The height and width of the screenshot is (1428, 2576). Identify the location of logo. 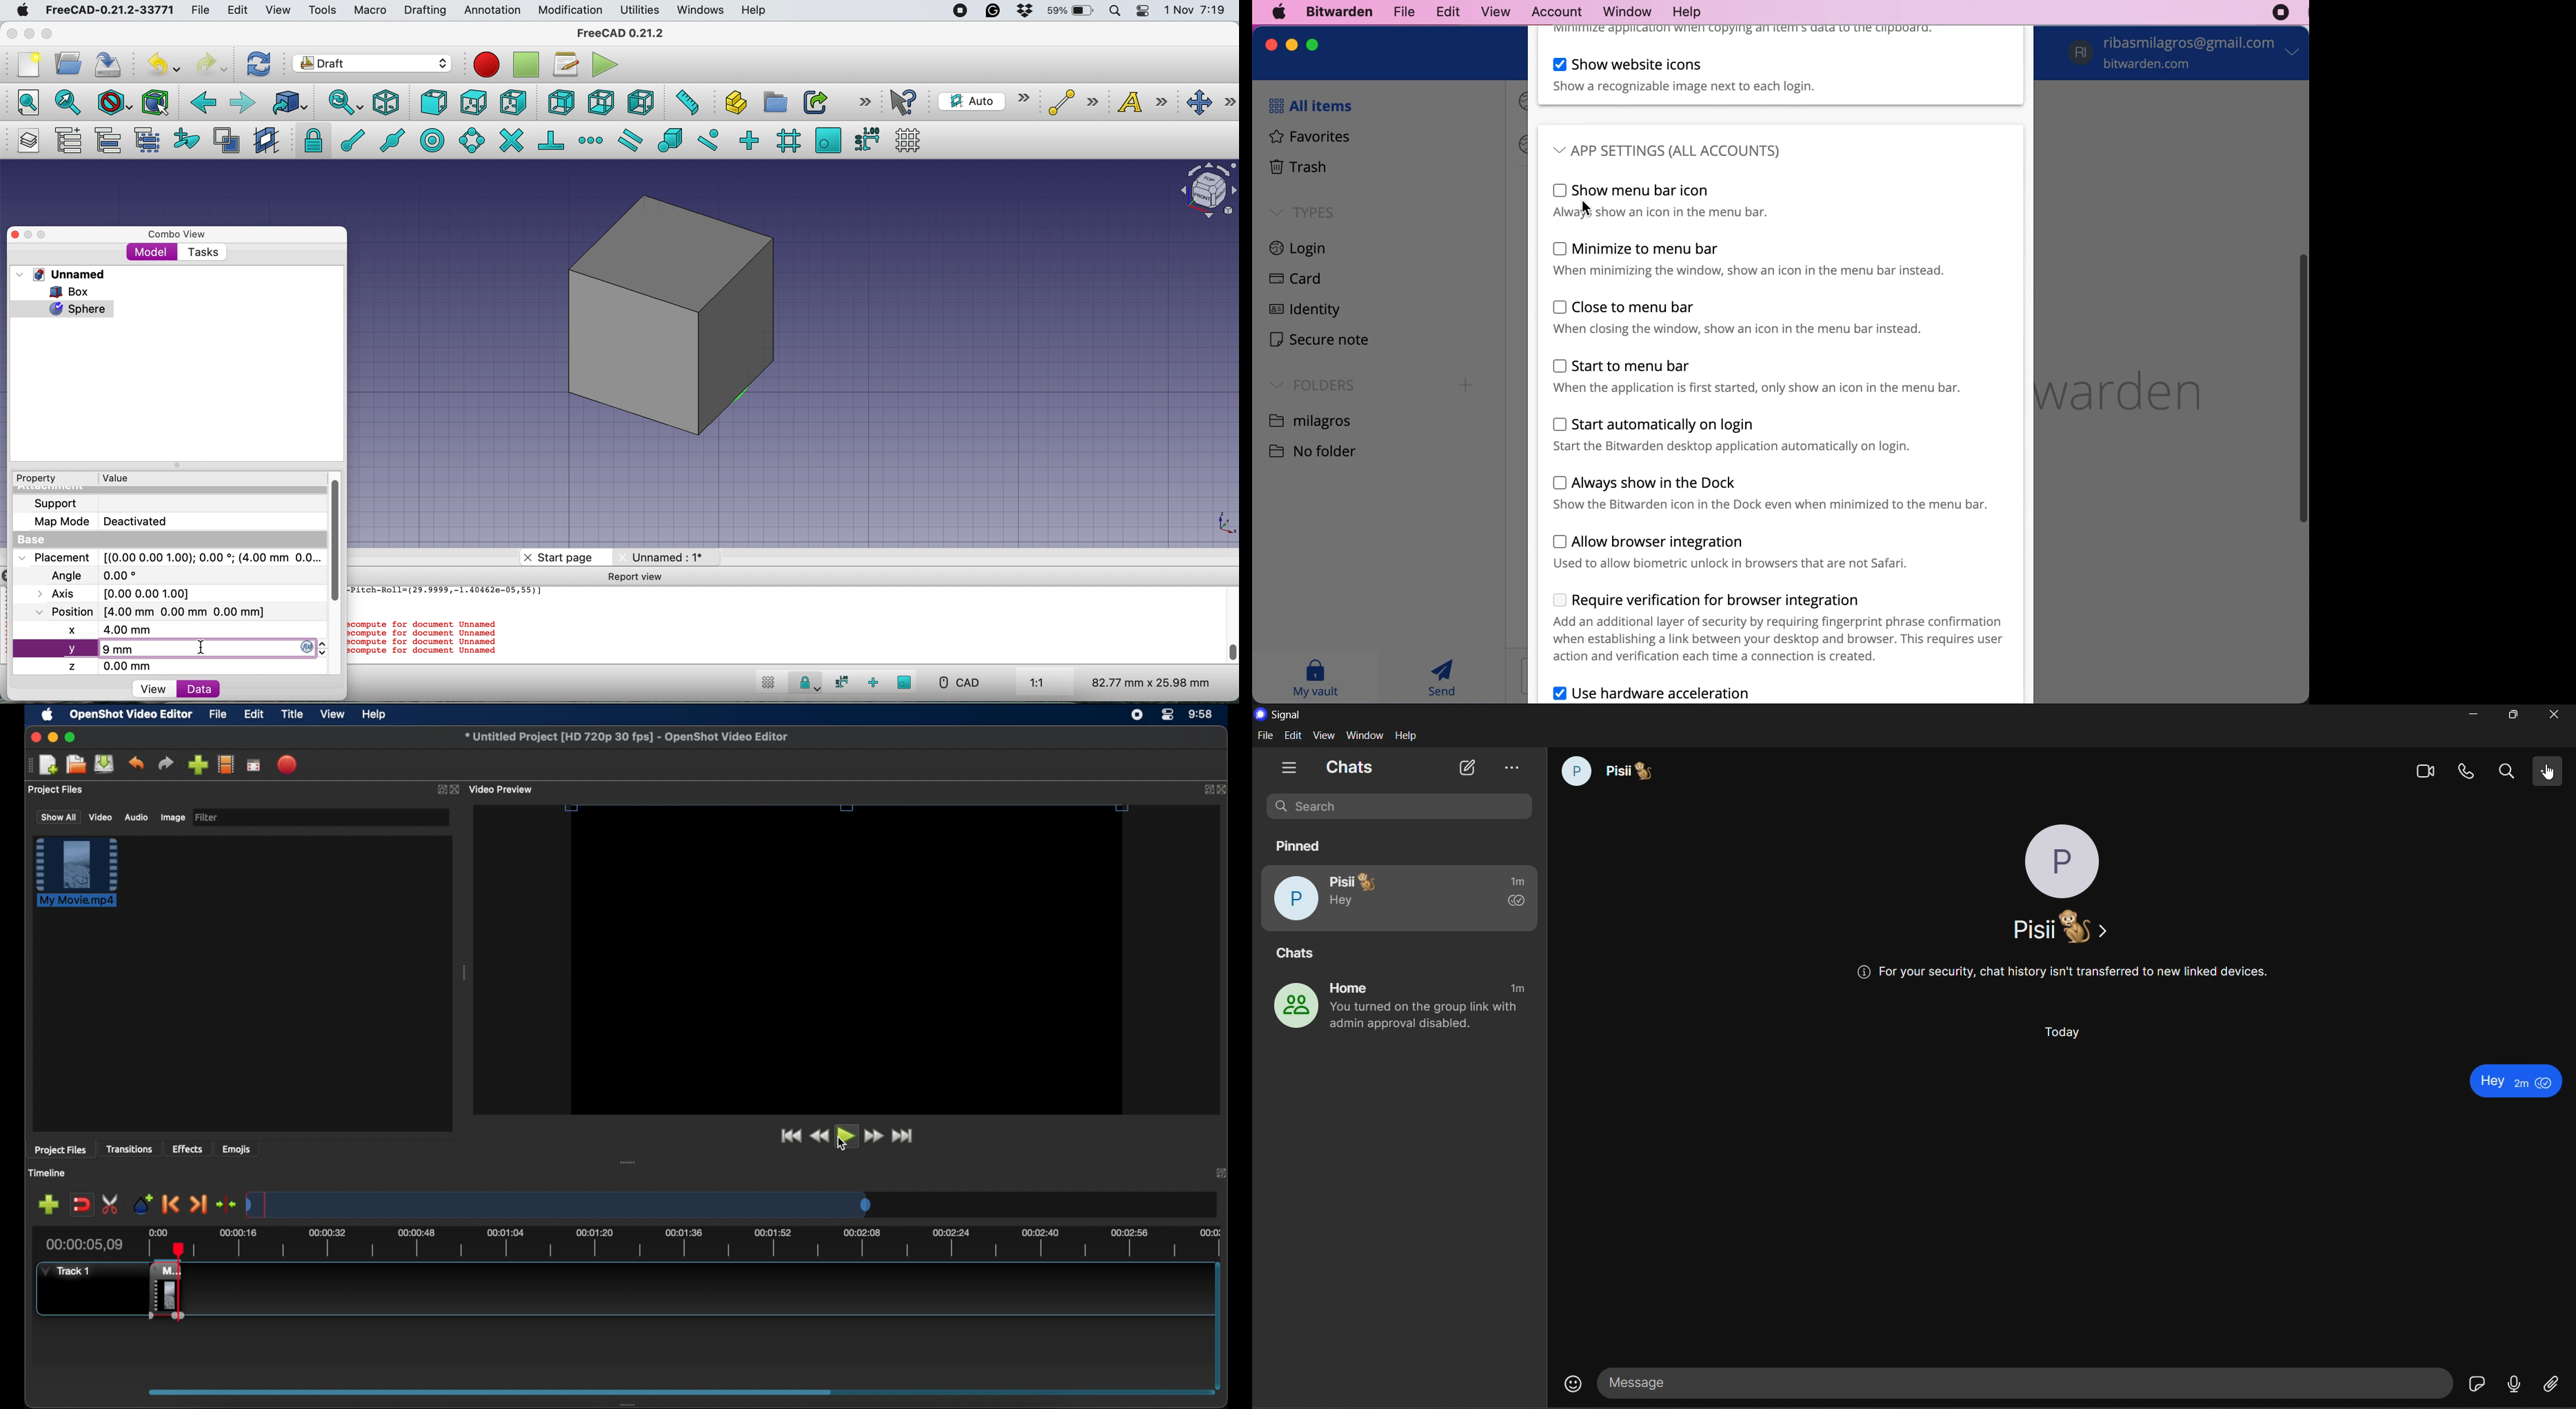
(1261, 713).